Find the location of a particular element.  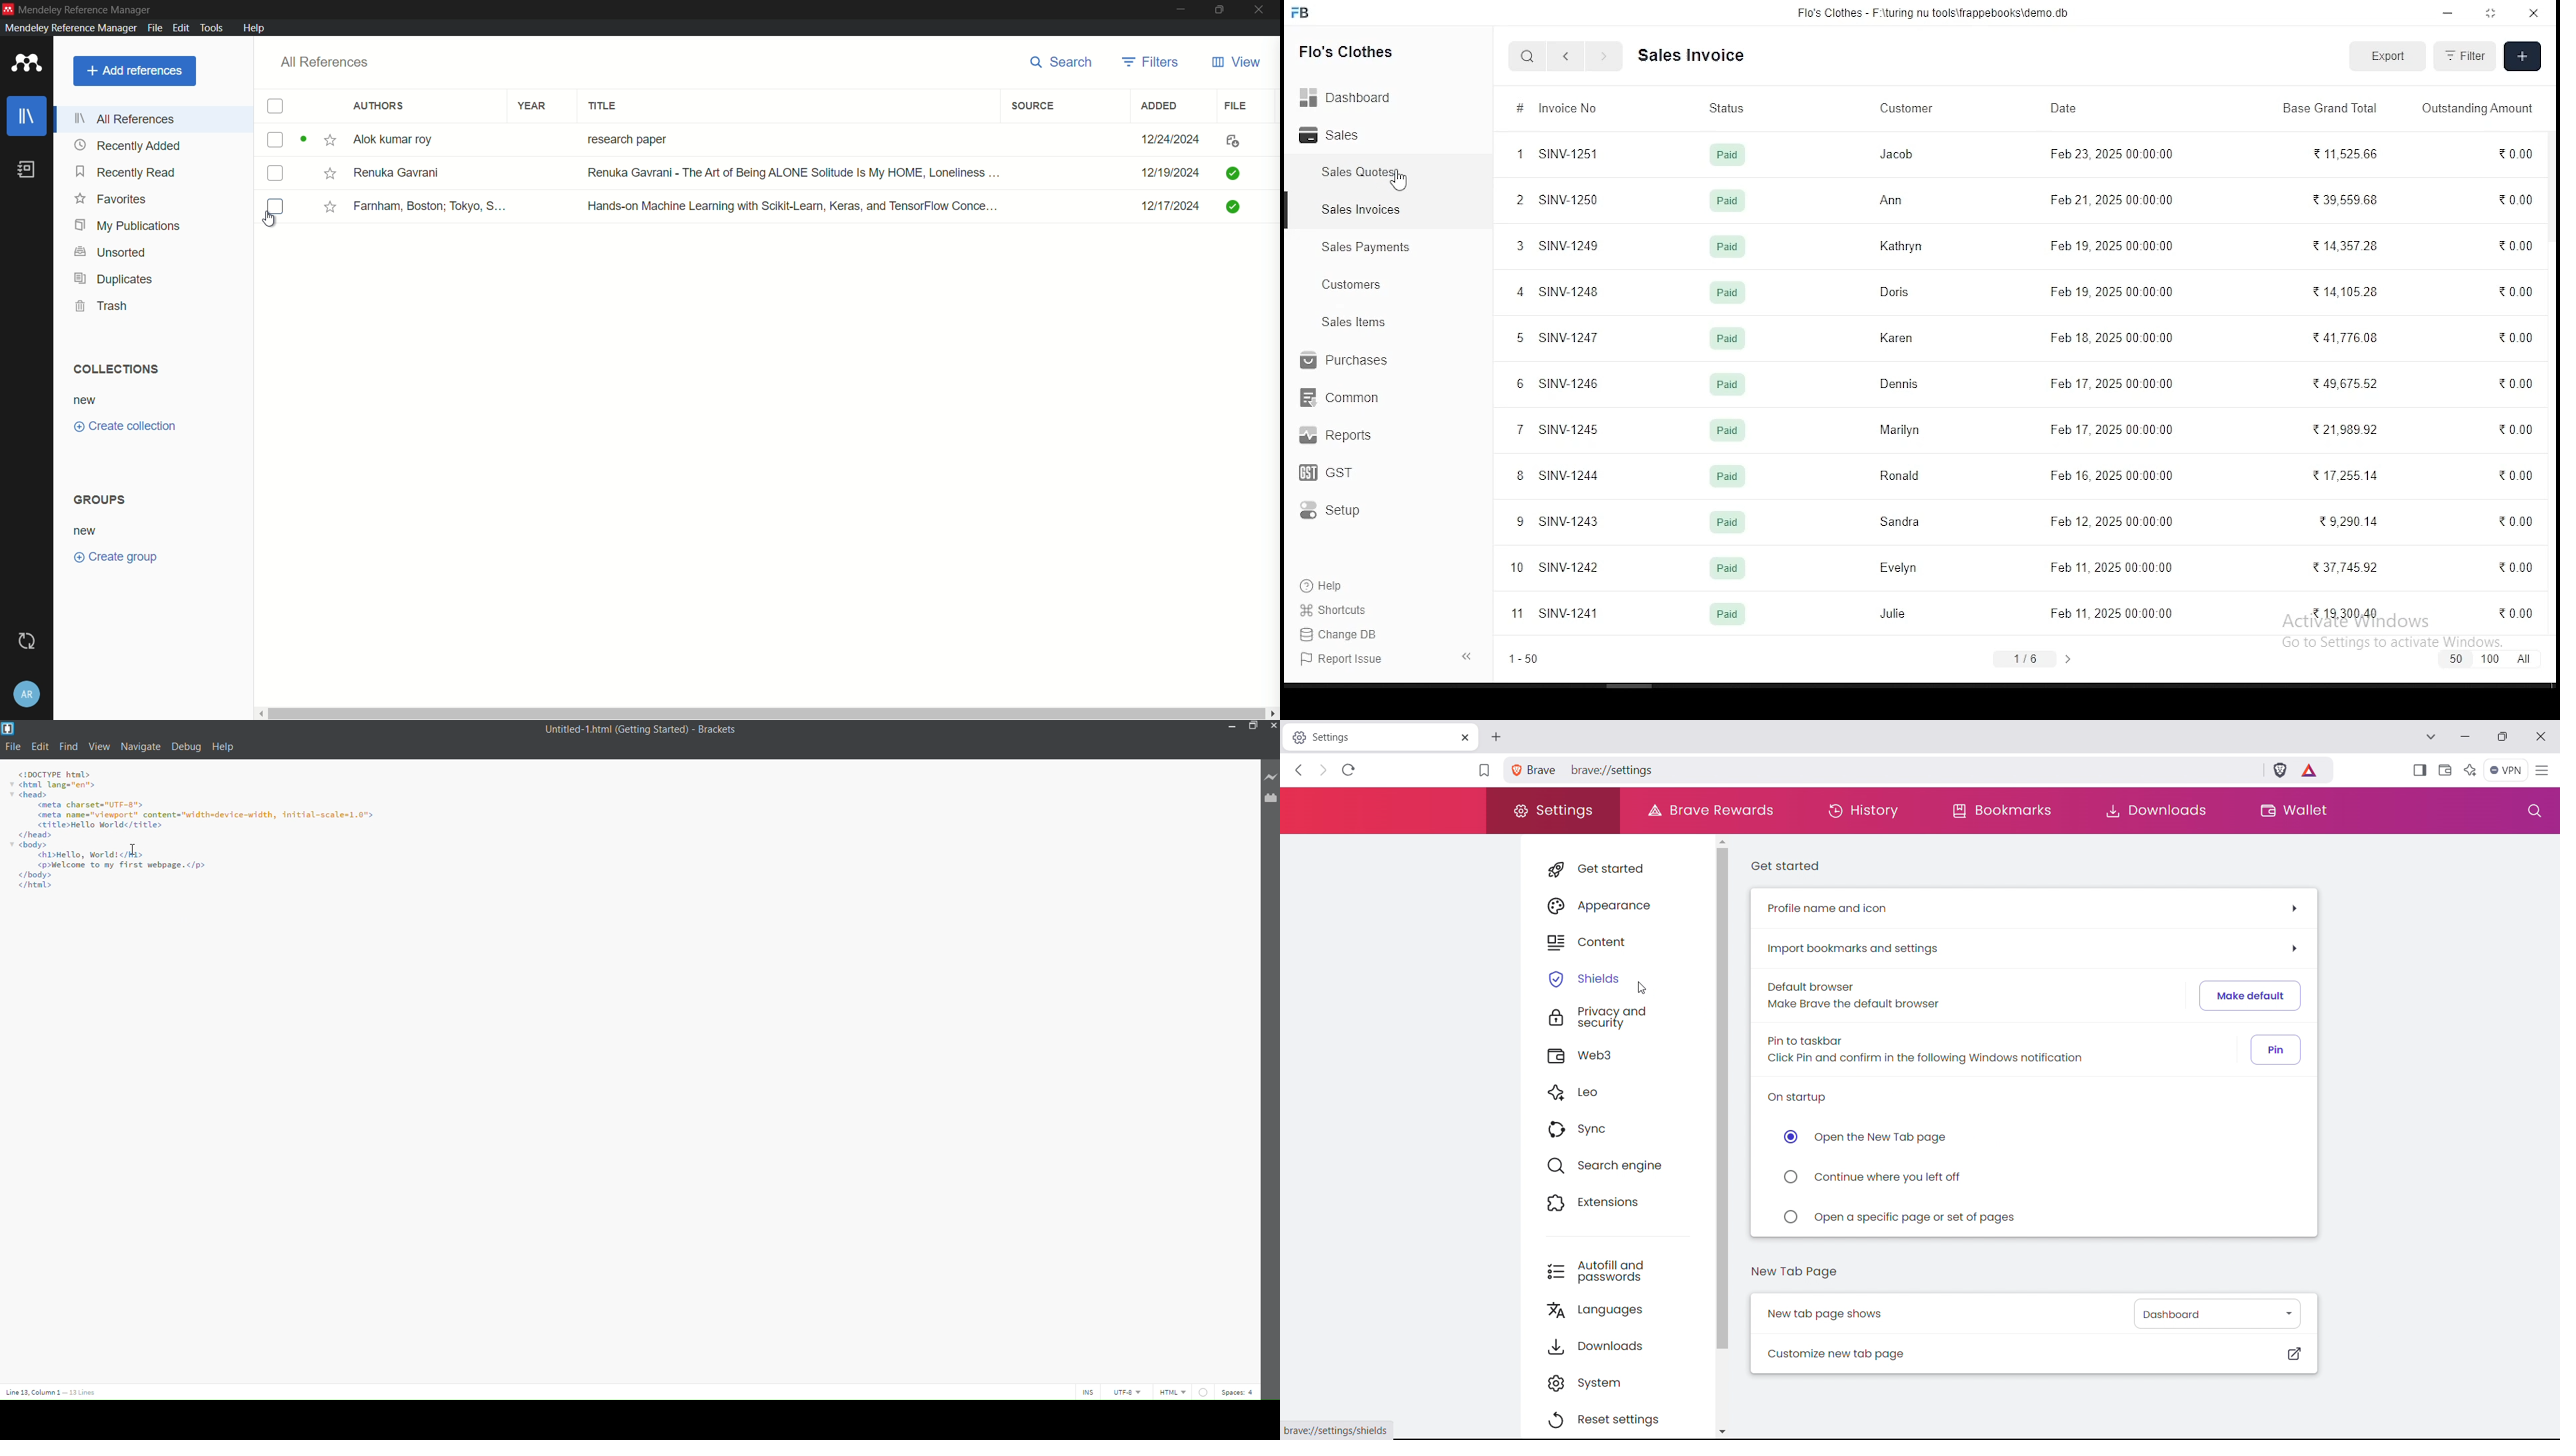

Evelyn is located at coordinates (1896, 566).